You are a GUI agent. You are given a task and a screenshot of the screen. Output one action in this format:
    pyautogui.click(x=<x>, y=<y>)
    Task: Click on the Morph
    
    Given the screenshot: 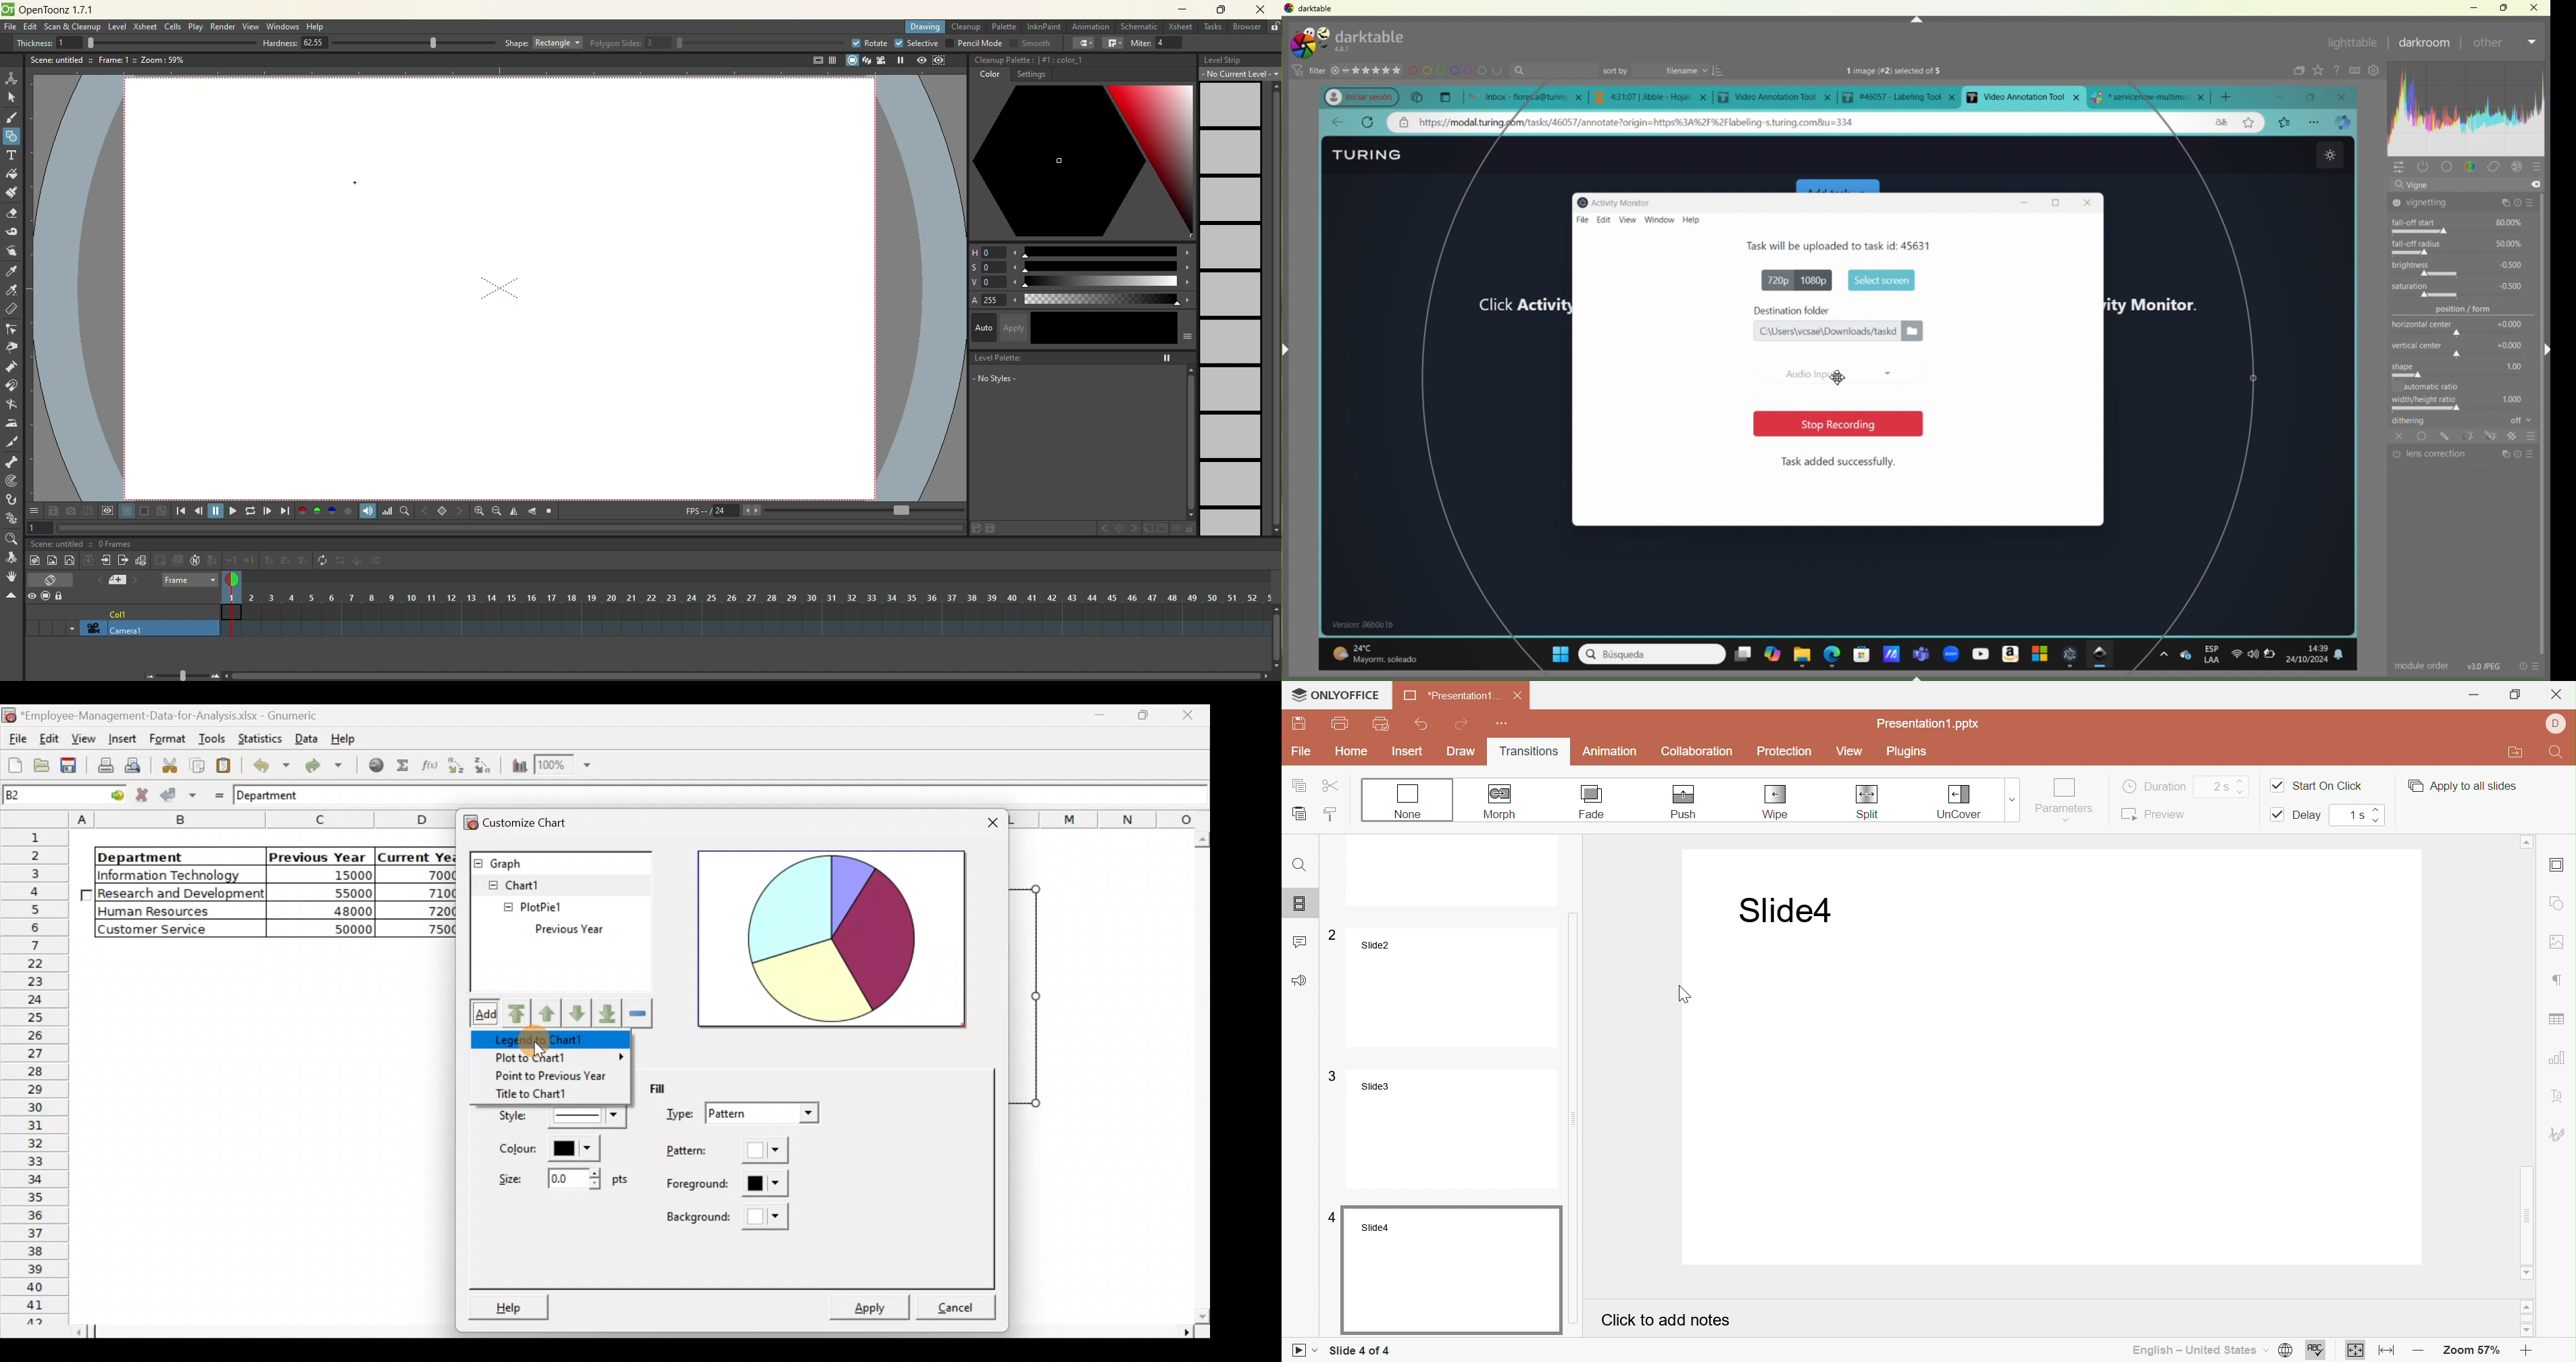 What is the action you would take?
    pyautogui.click(x=1502, y=801)
    